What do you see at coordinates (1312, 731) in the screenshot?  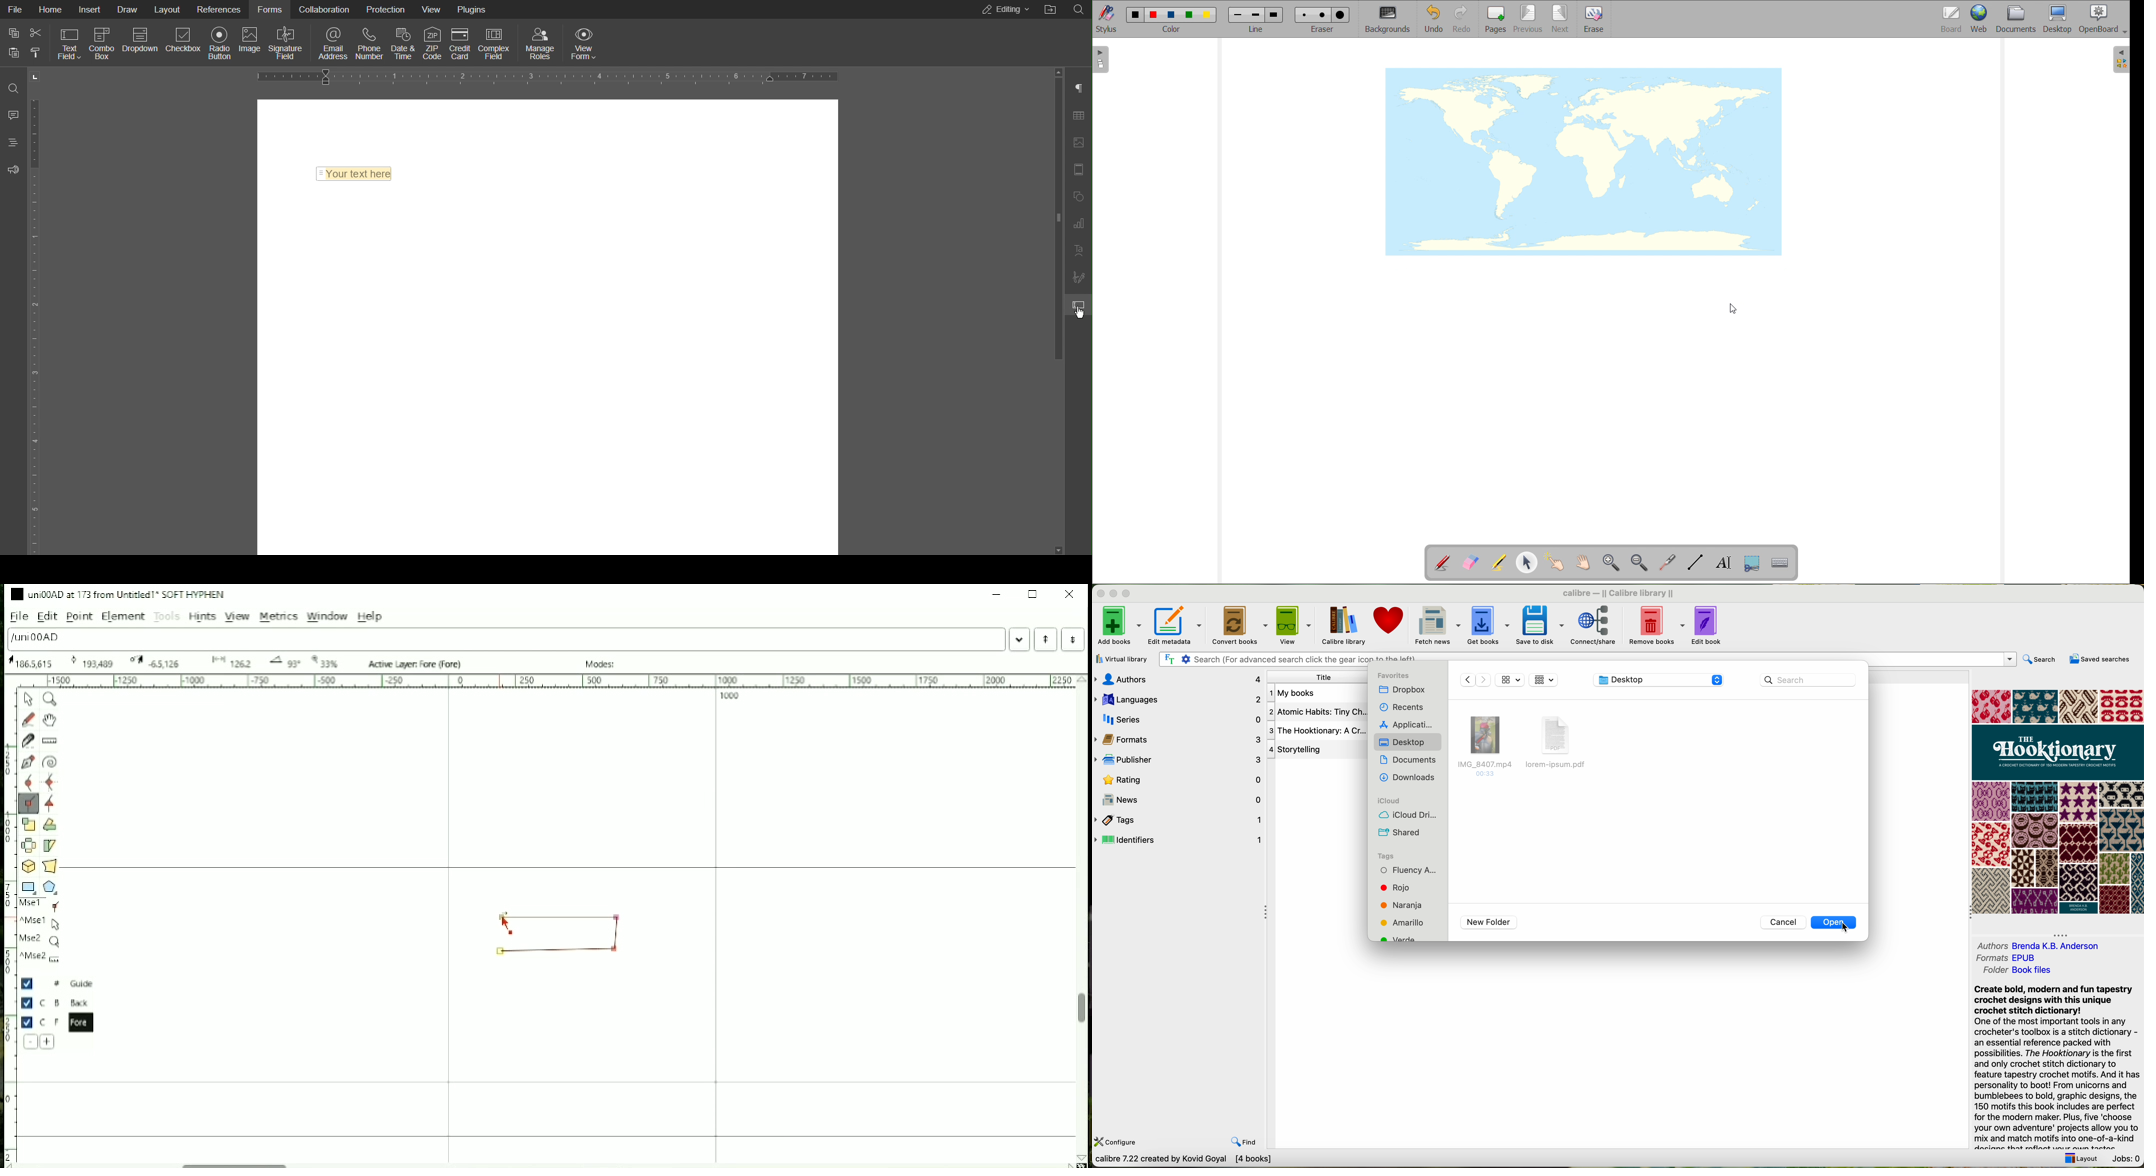 I see `Storytelling book details` at bounding box center [1312, 731].